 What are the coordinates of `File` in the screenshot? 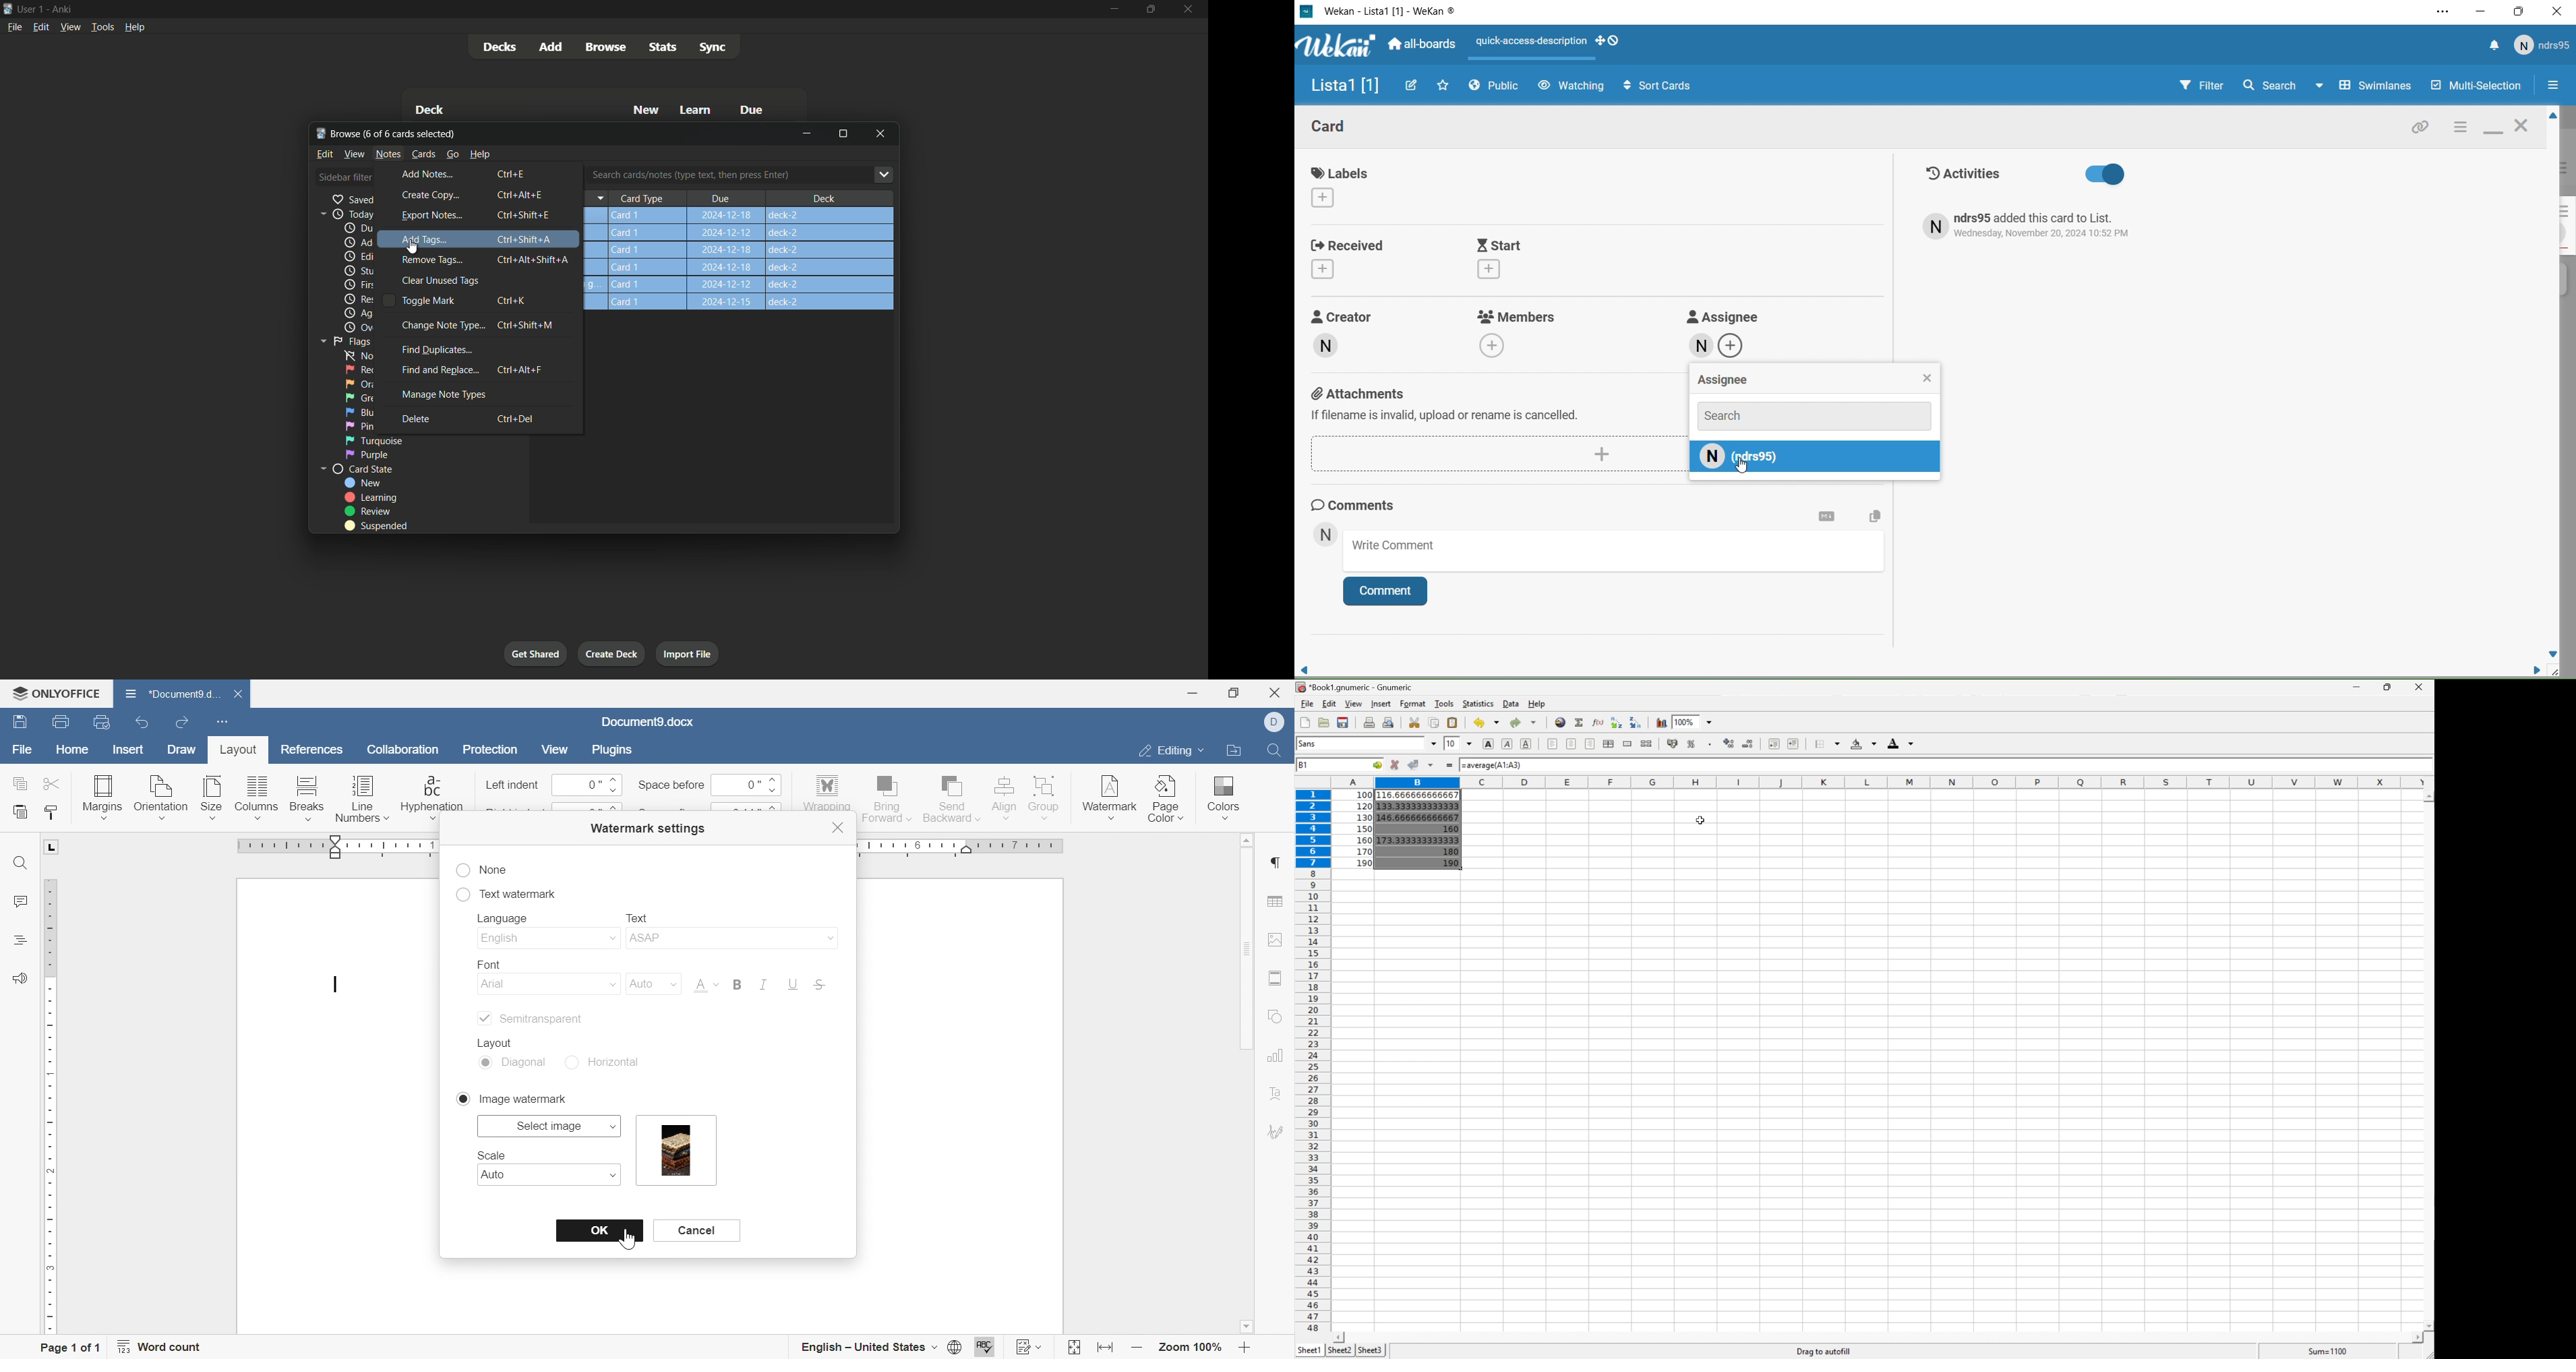 It's located at (1306, 704).